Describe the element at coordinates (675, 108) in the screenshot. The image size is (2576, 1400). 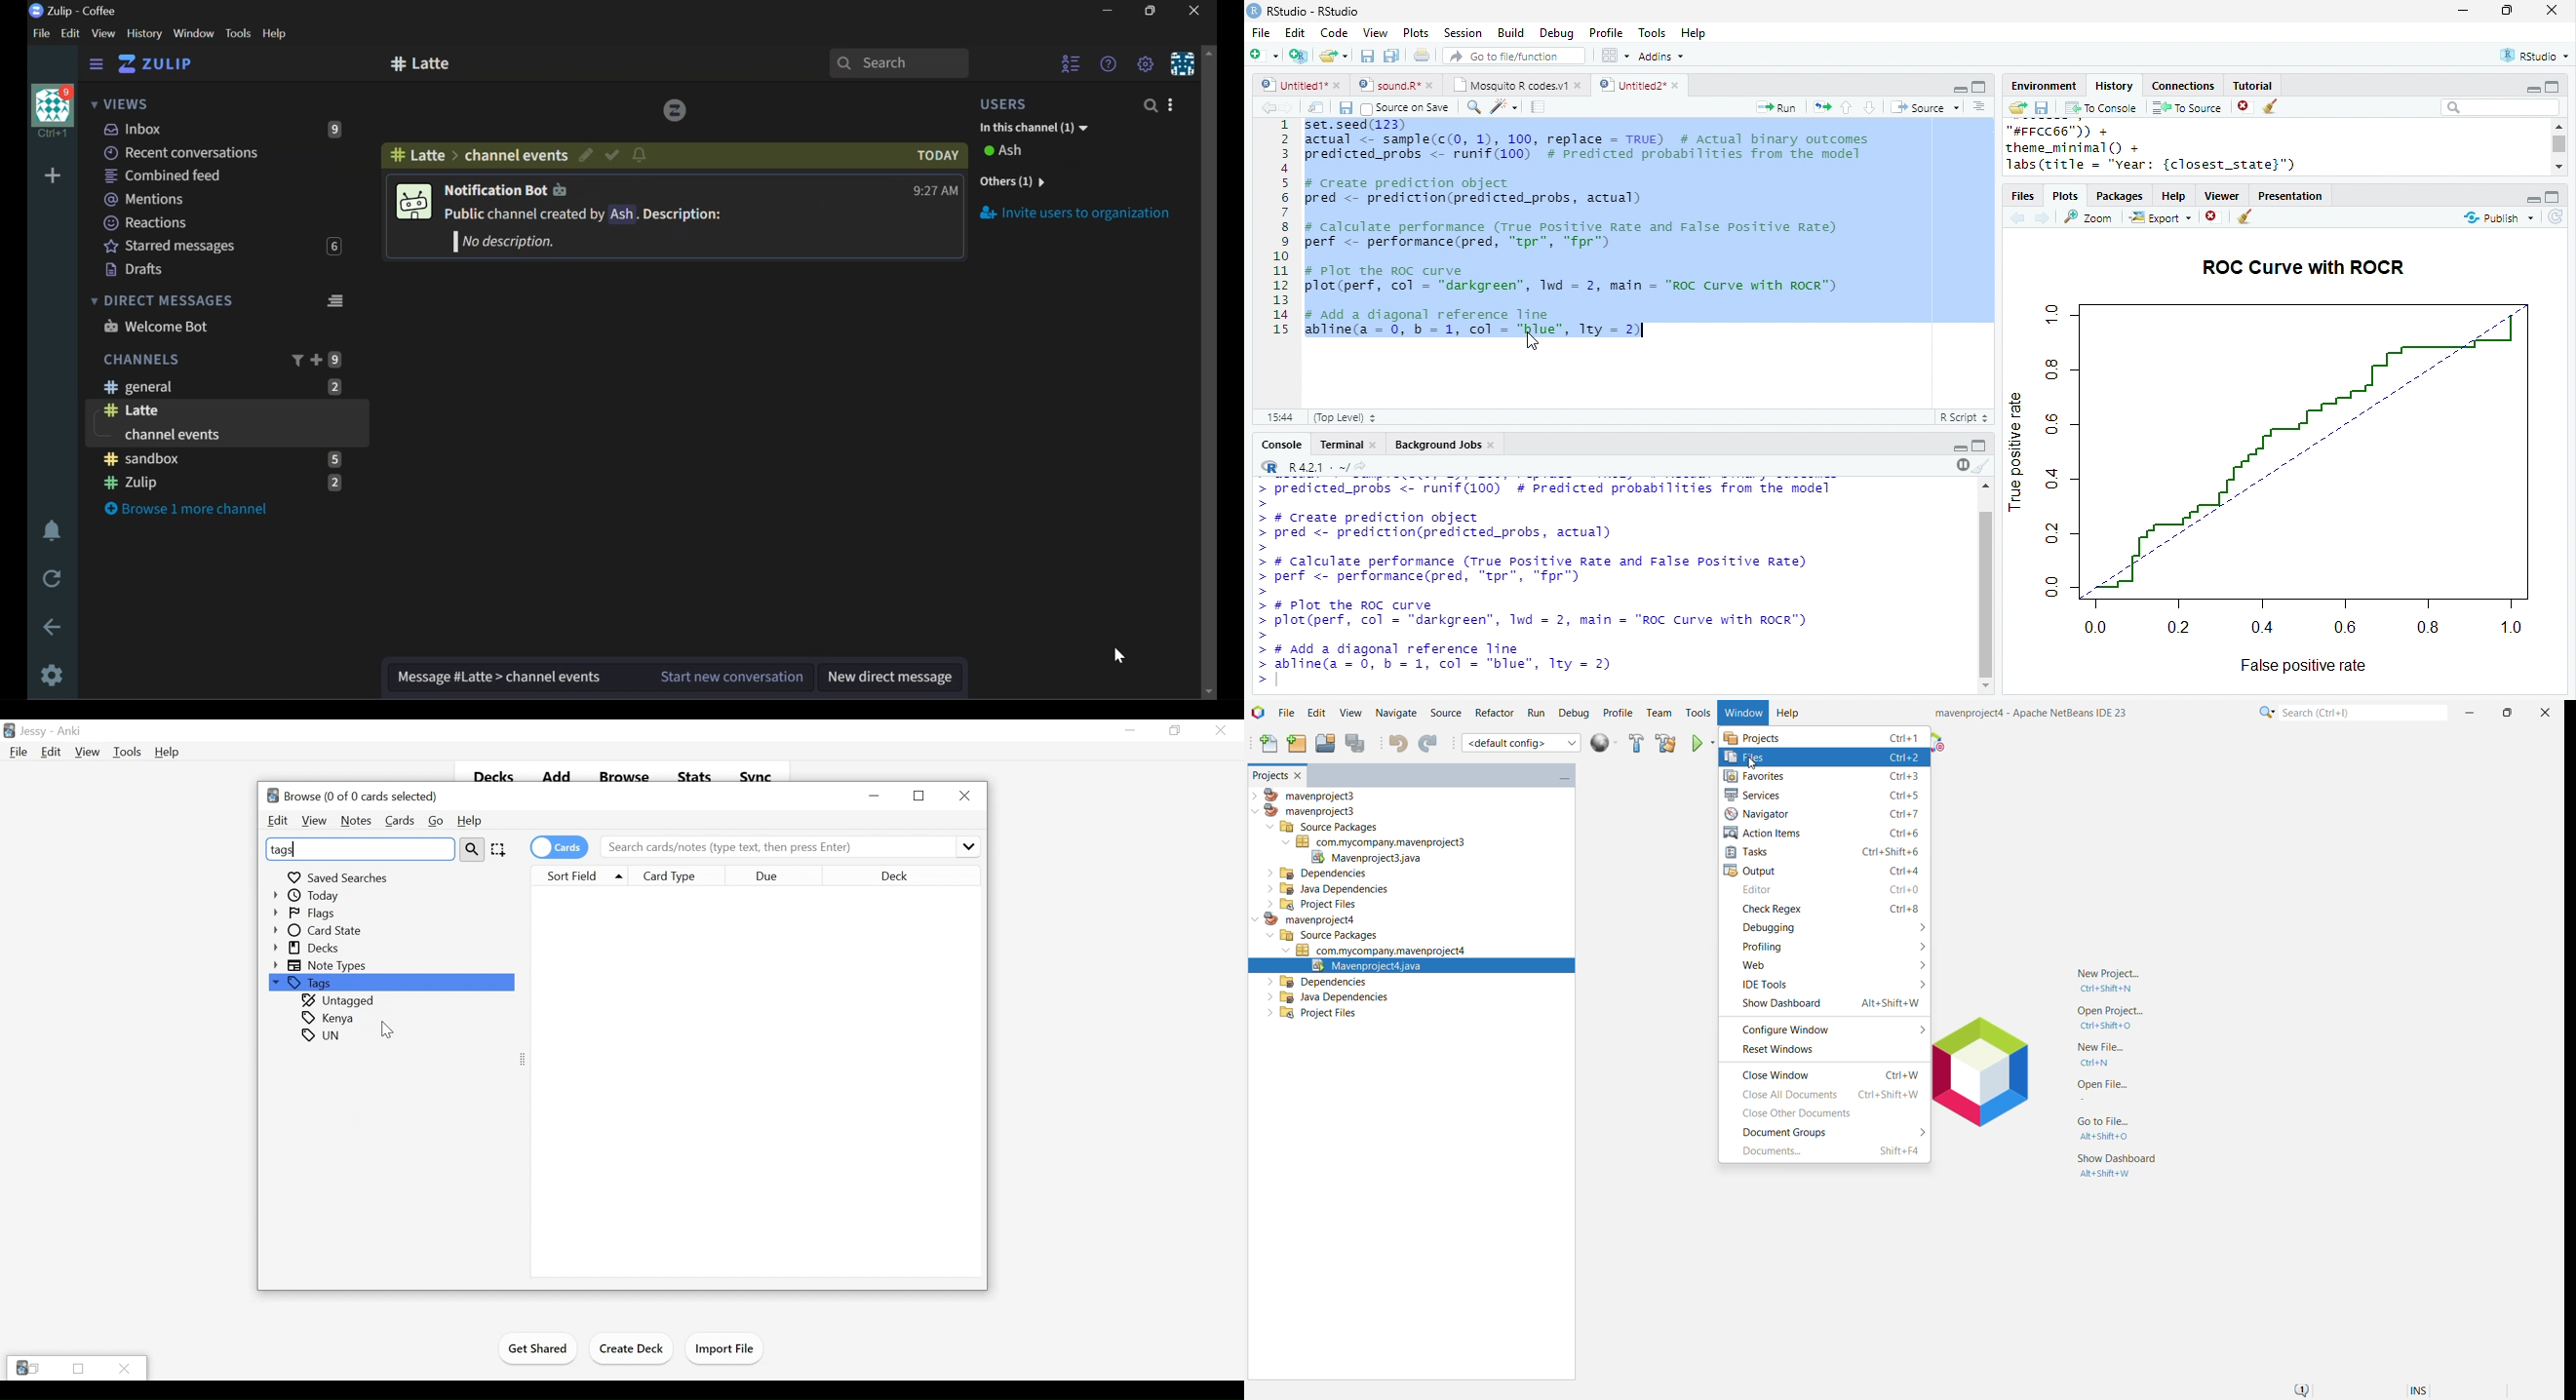
I see `logo` at that location.